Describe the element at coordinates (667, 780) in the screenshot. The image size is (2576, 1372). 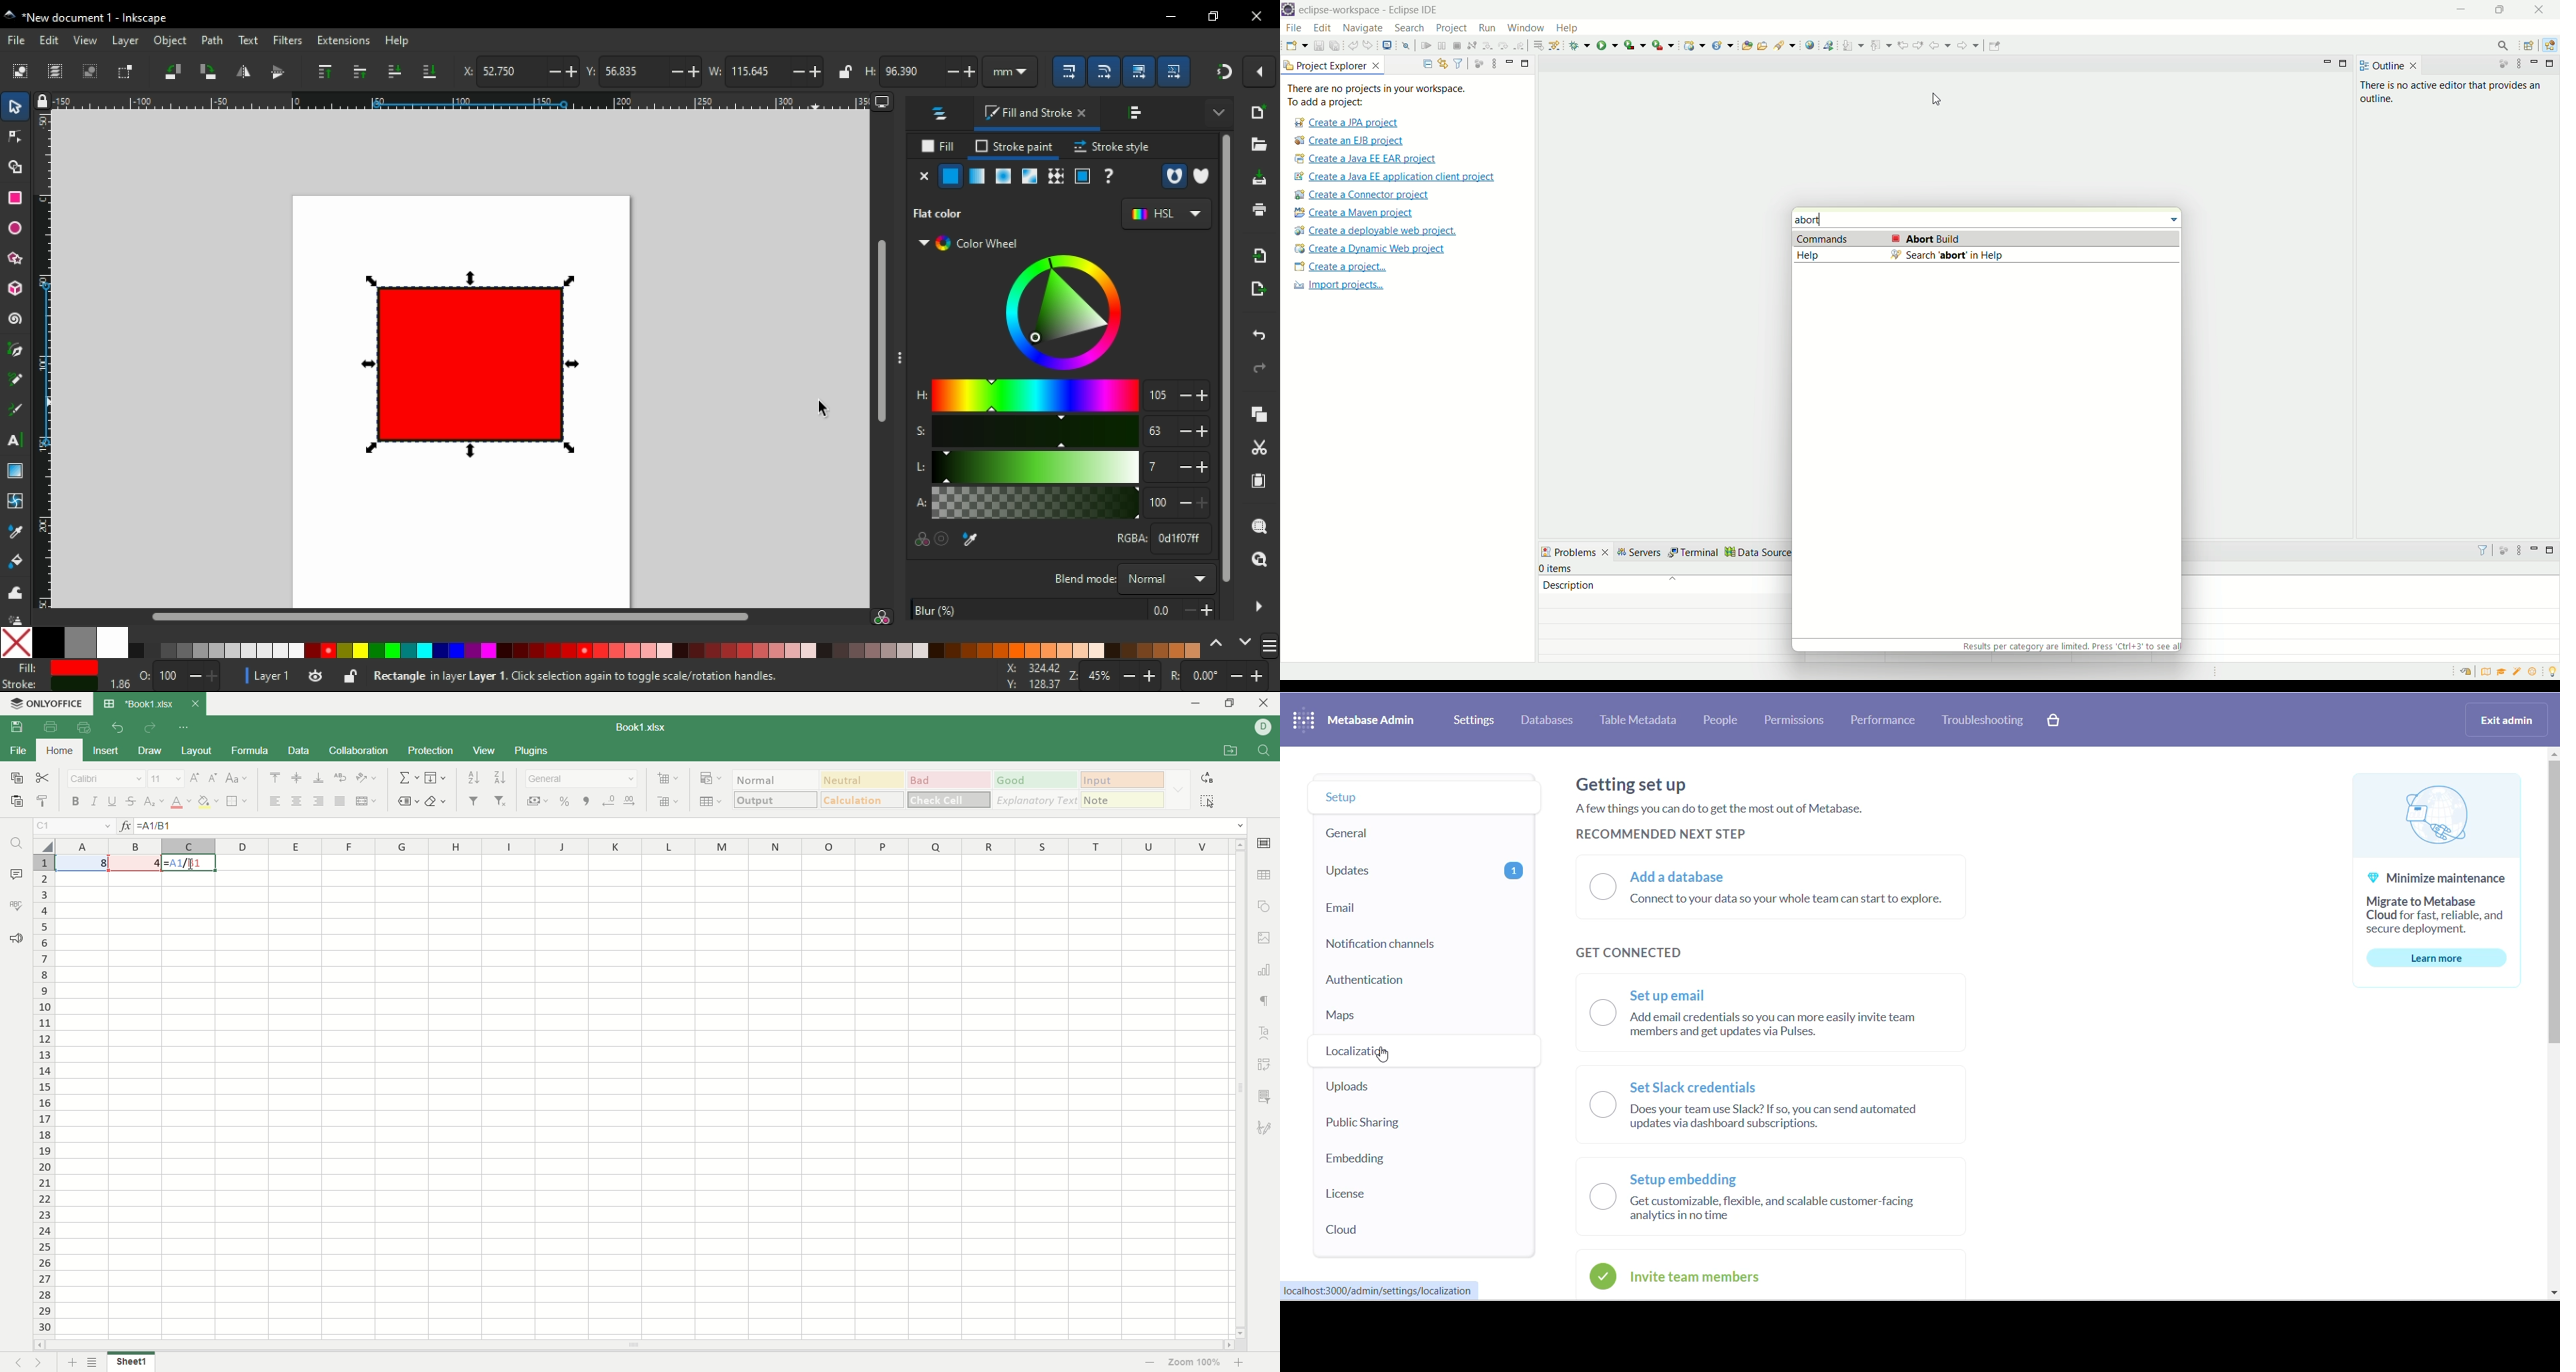
I see `insert cell` at that location.